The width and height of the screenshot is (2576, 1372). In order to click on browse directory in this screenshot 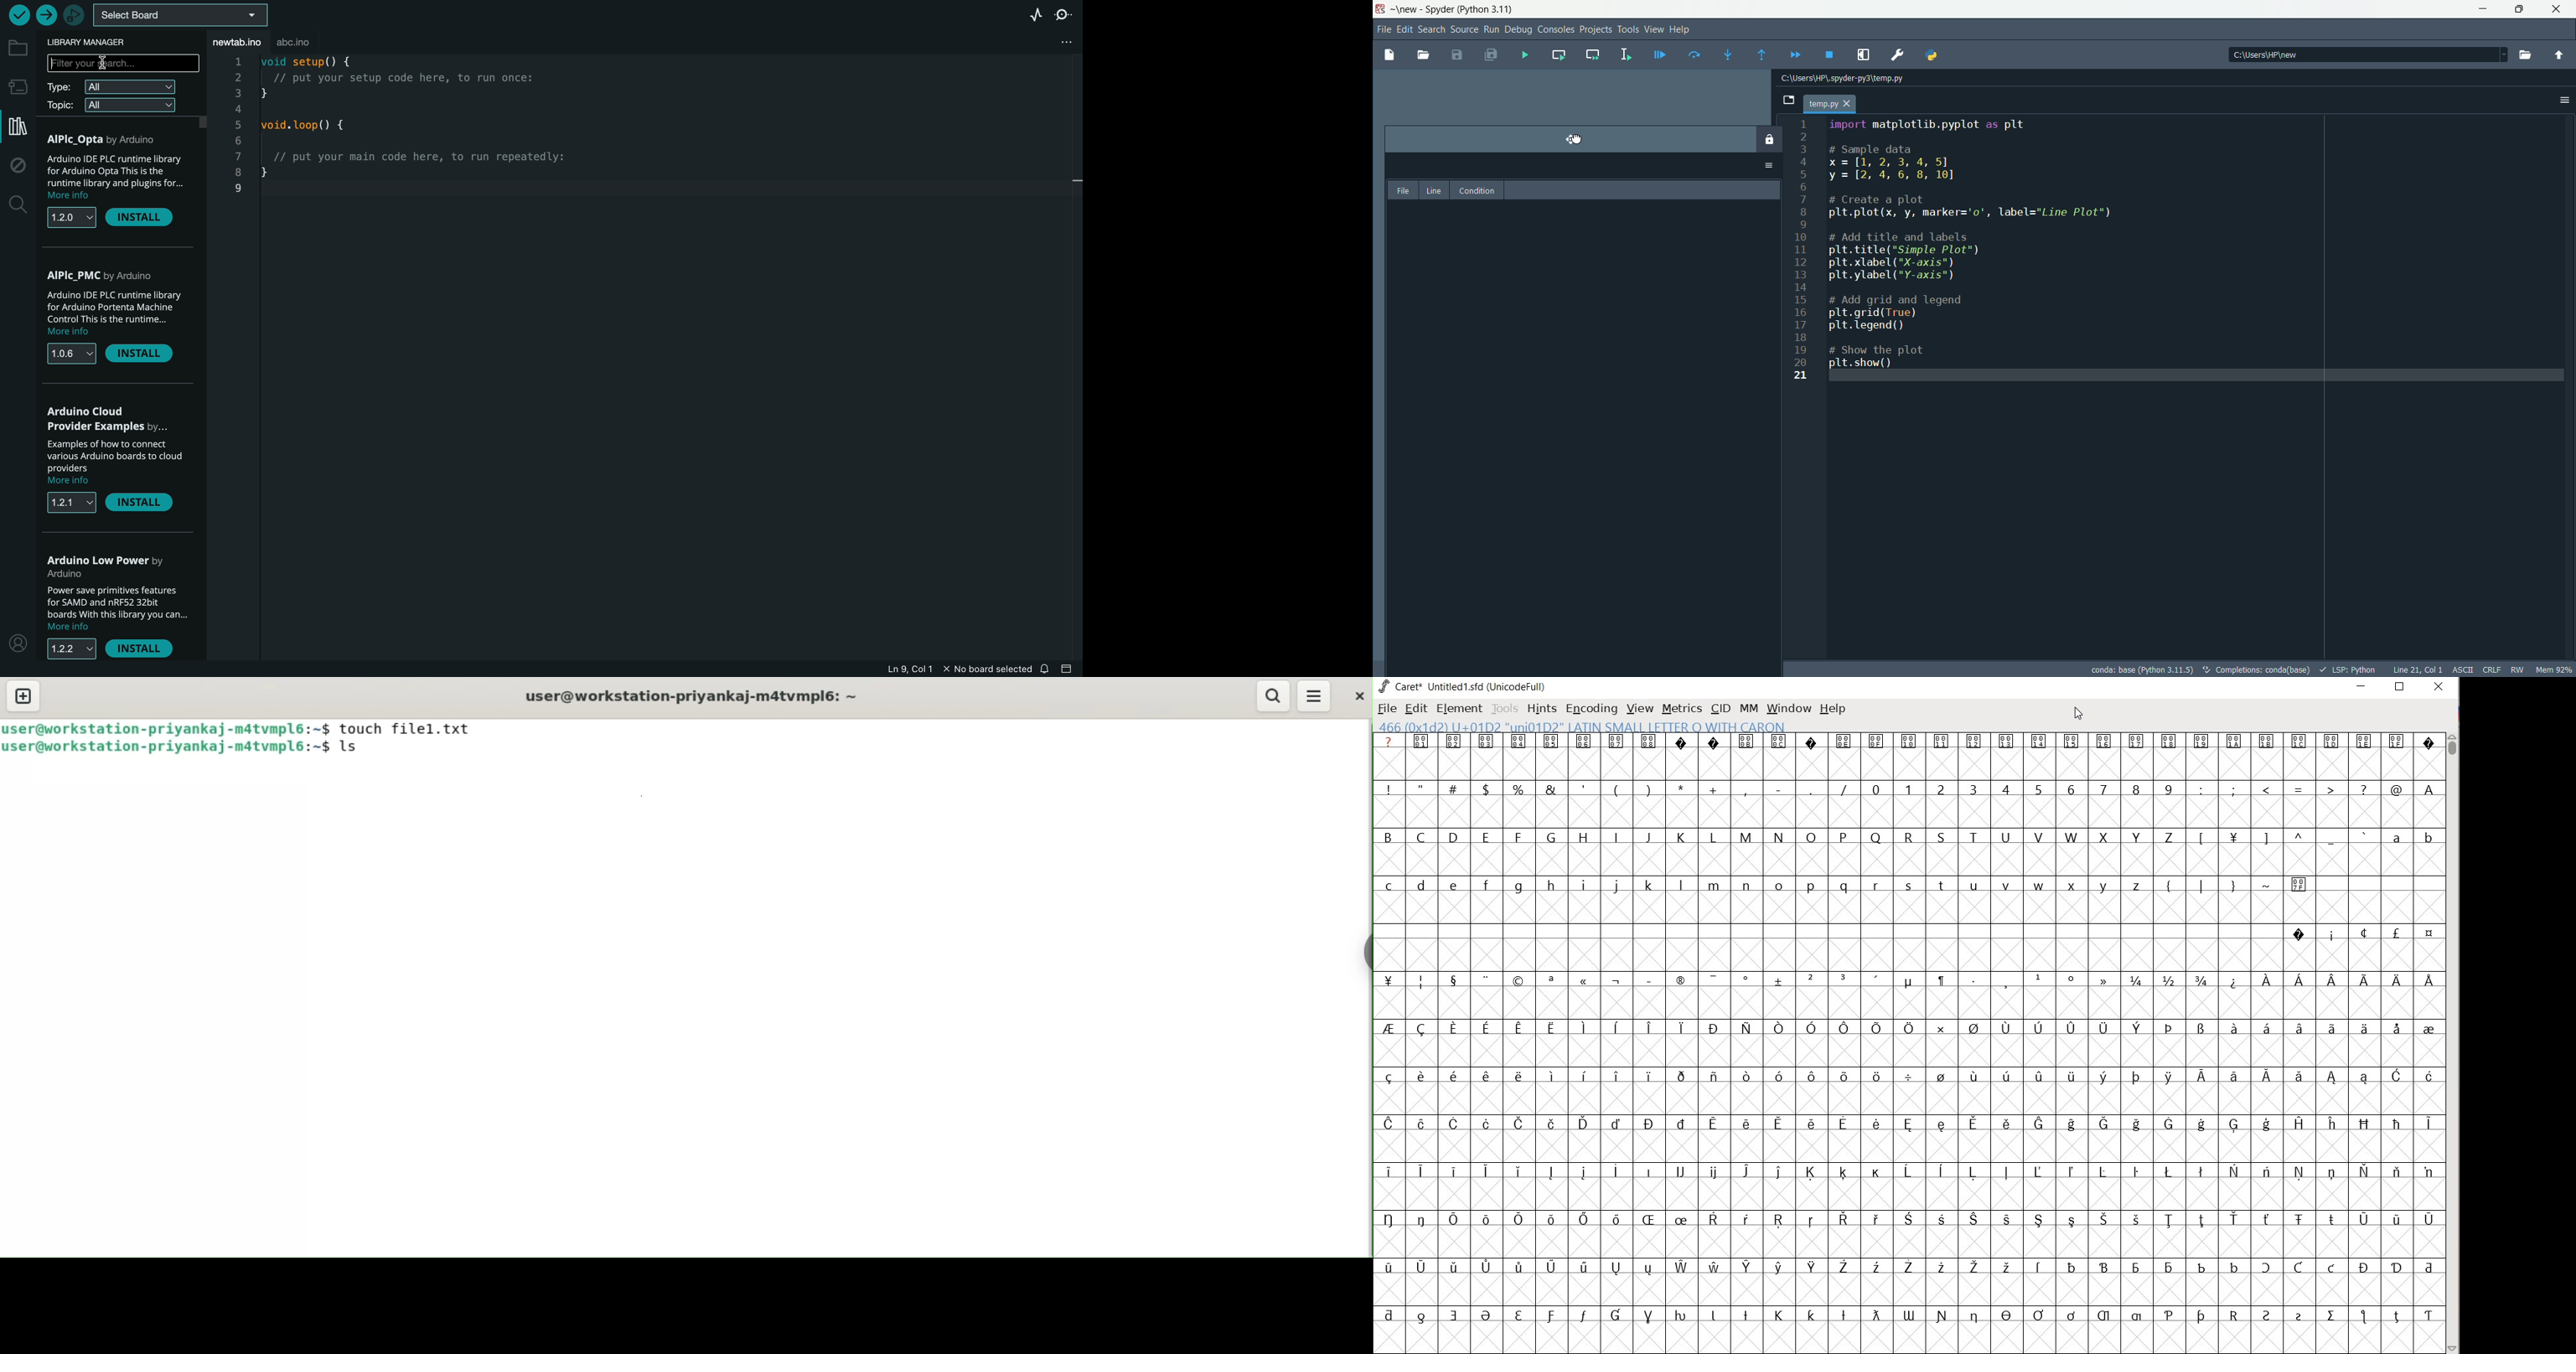, I will do `click(2525, 55)`.